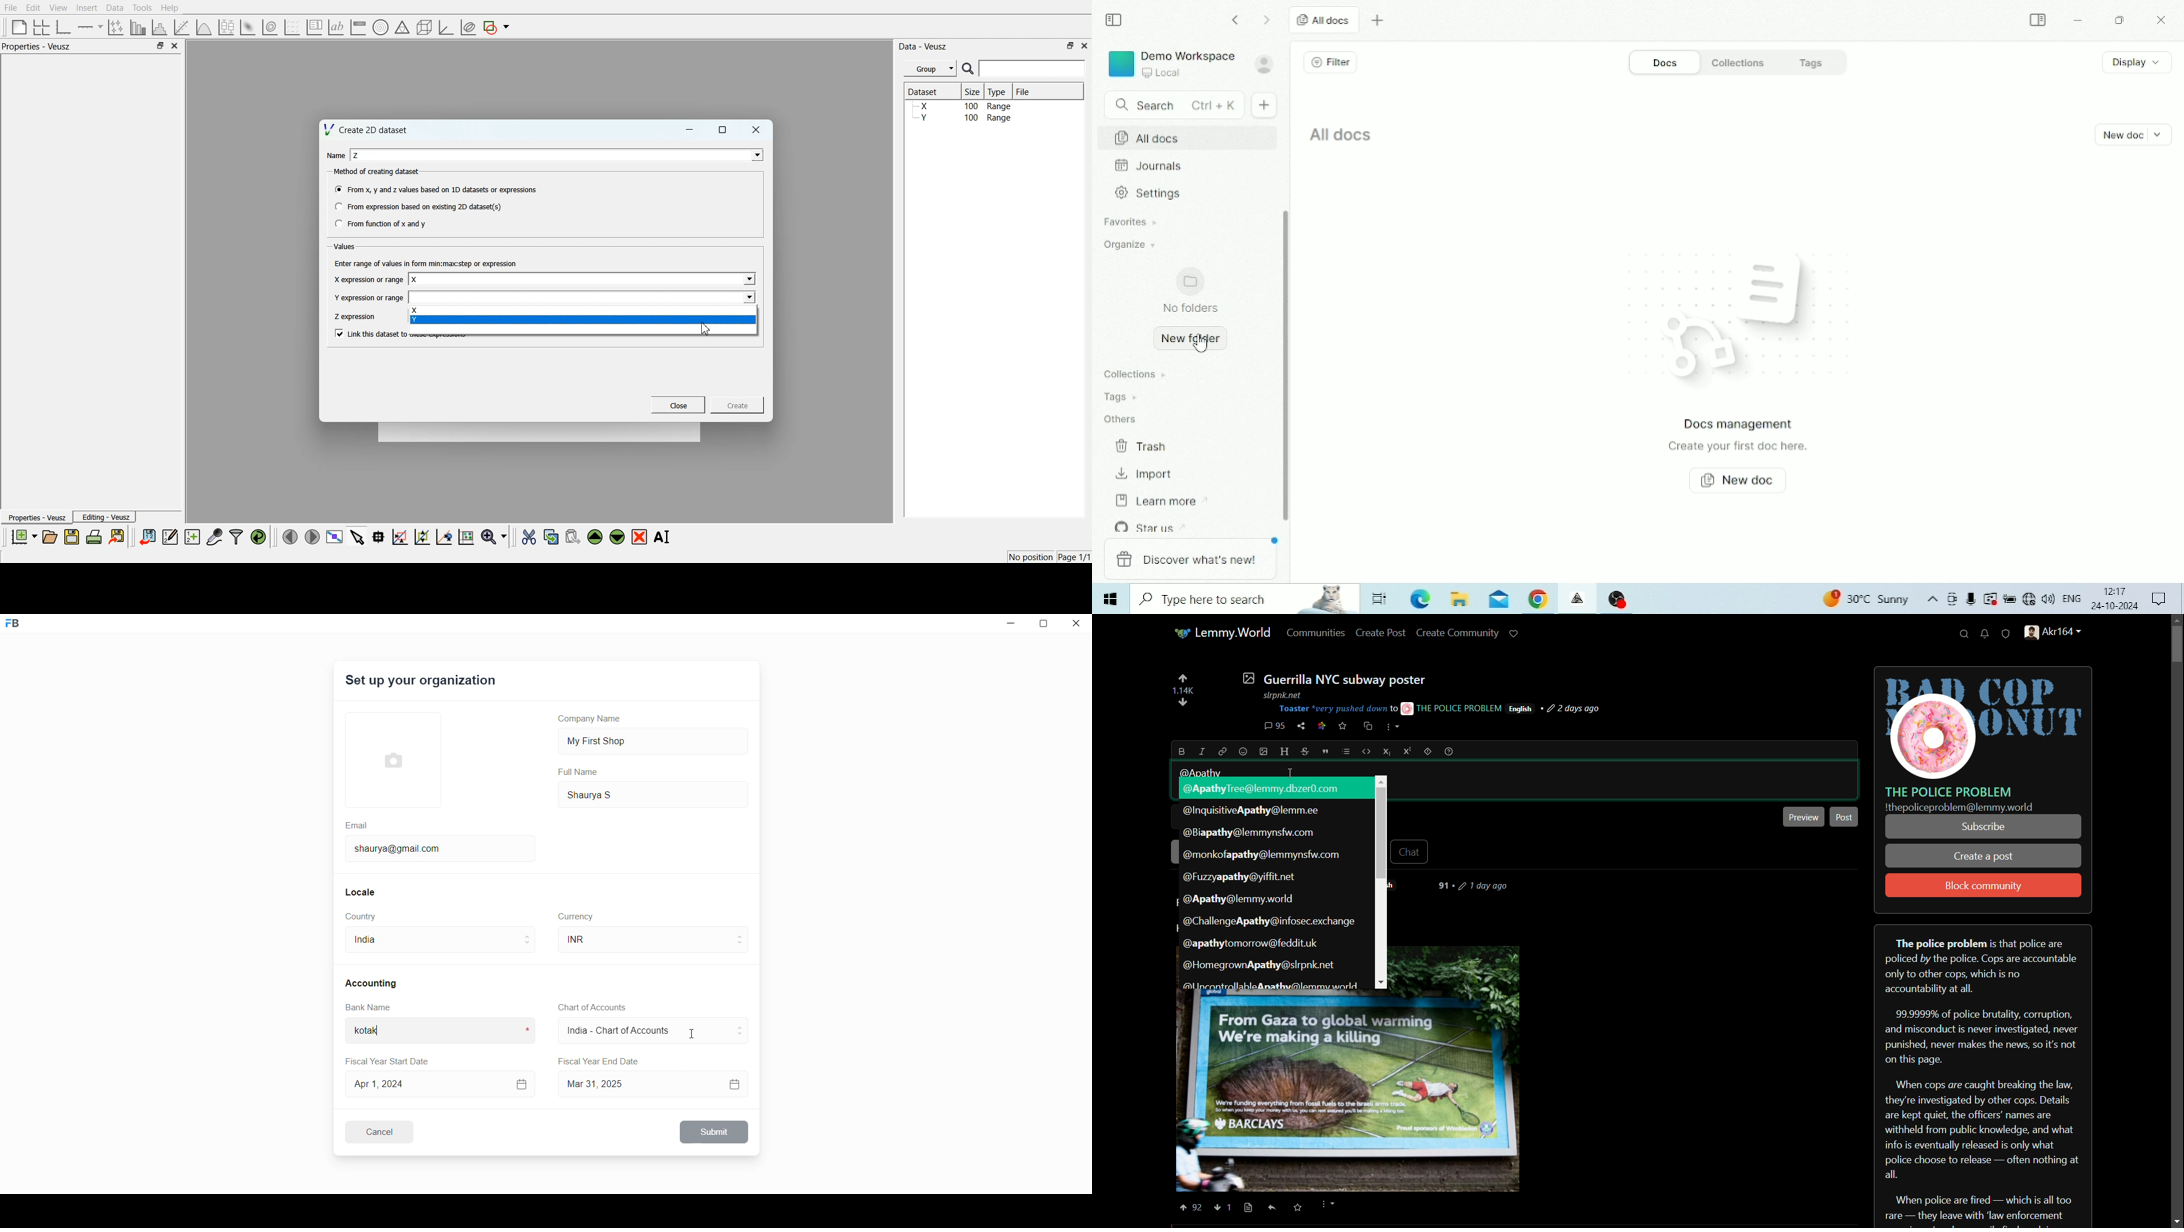  I want to click on Maximize, so click(1070, 46).